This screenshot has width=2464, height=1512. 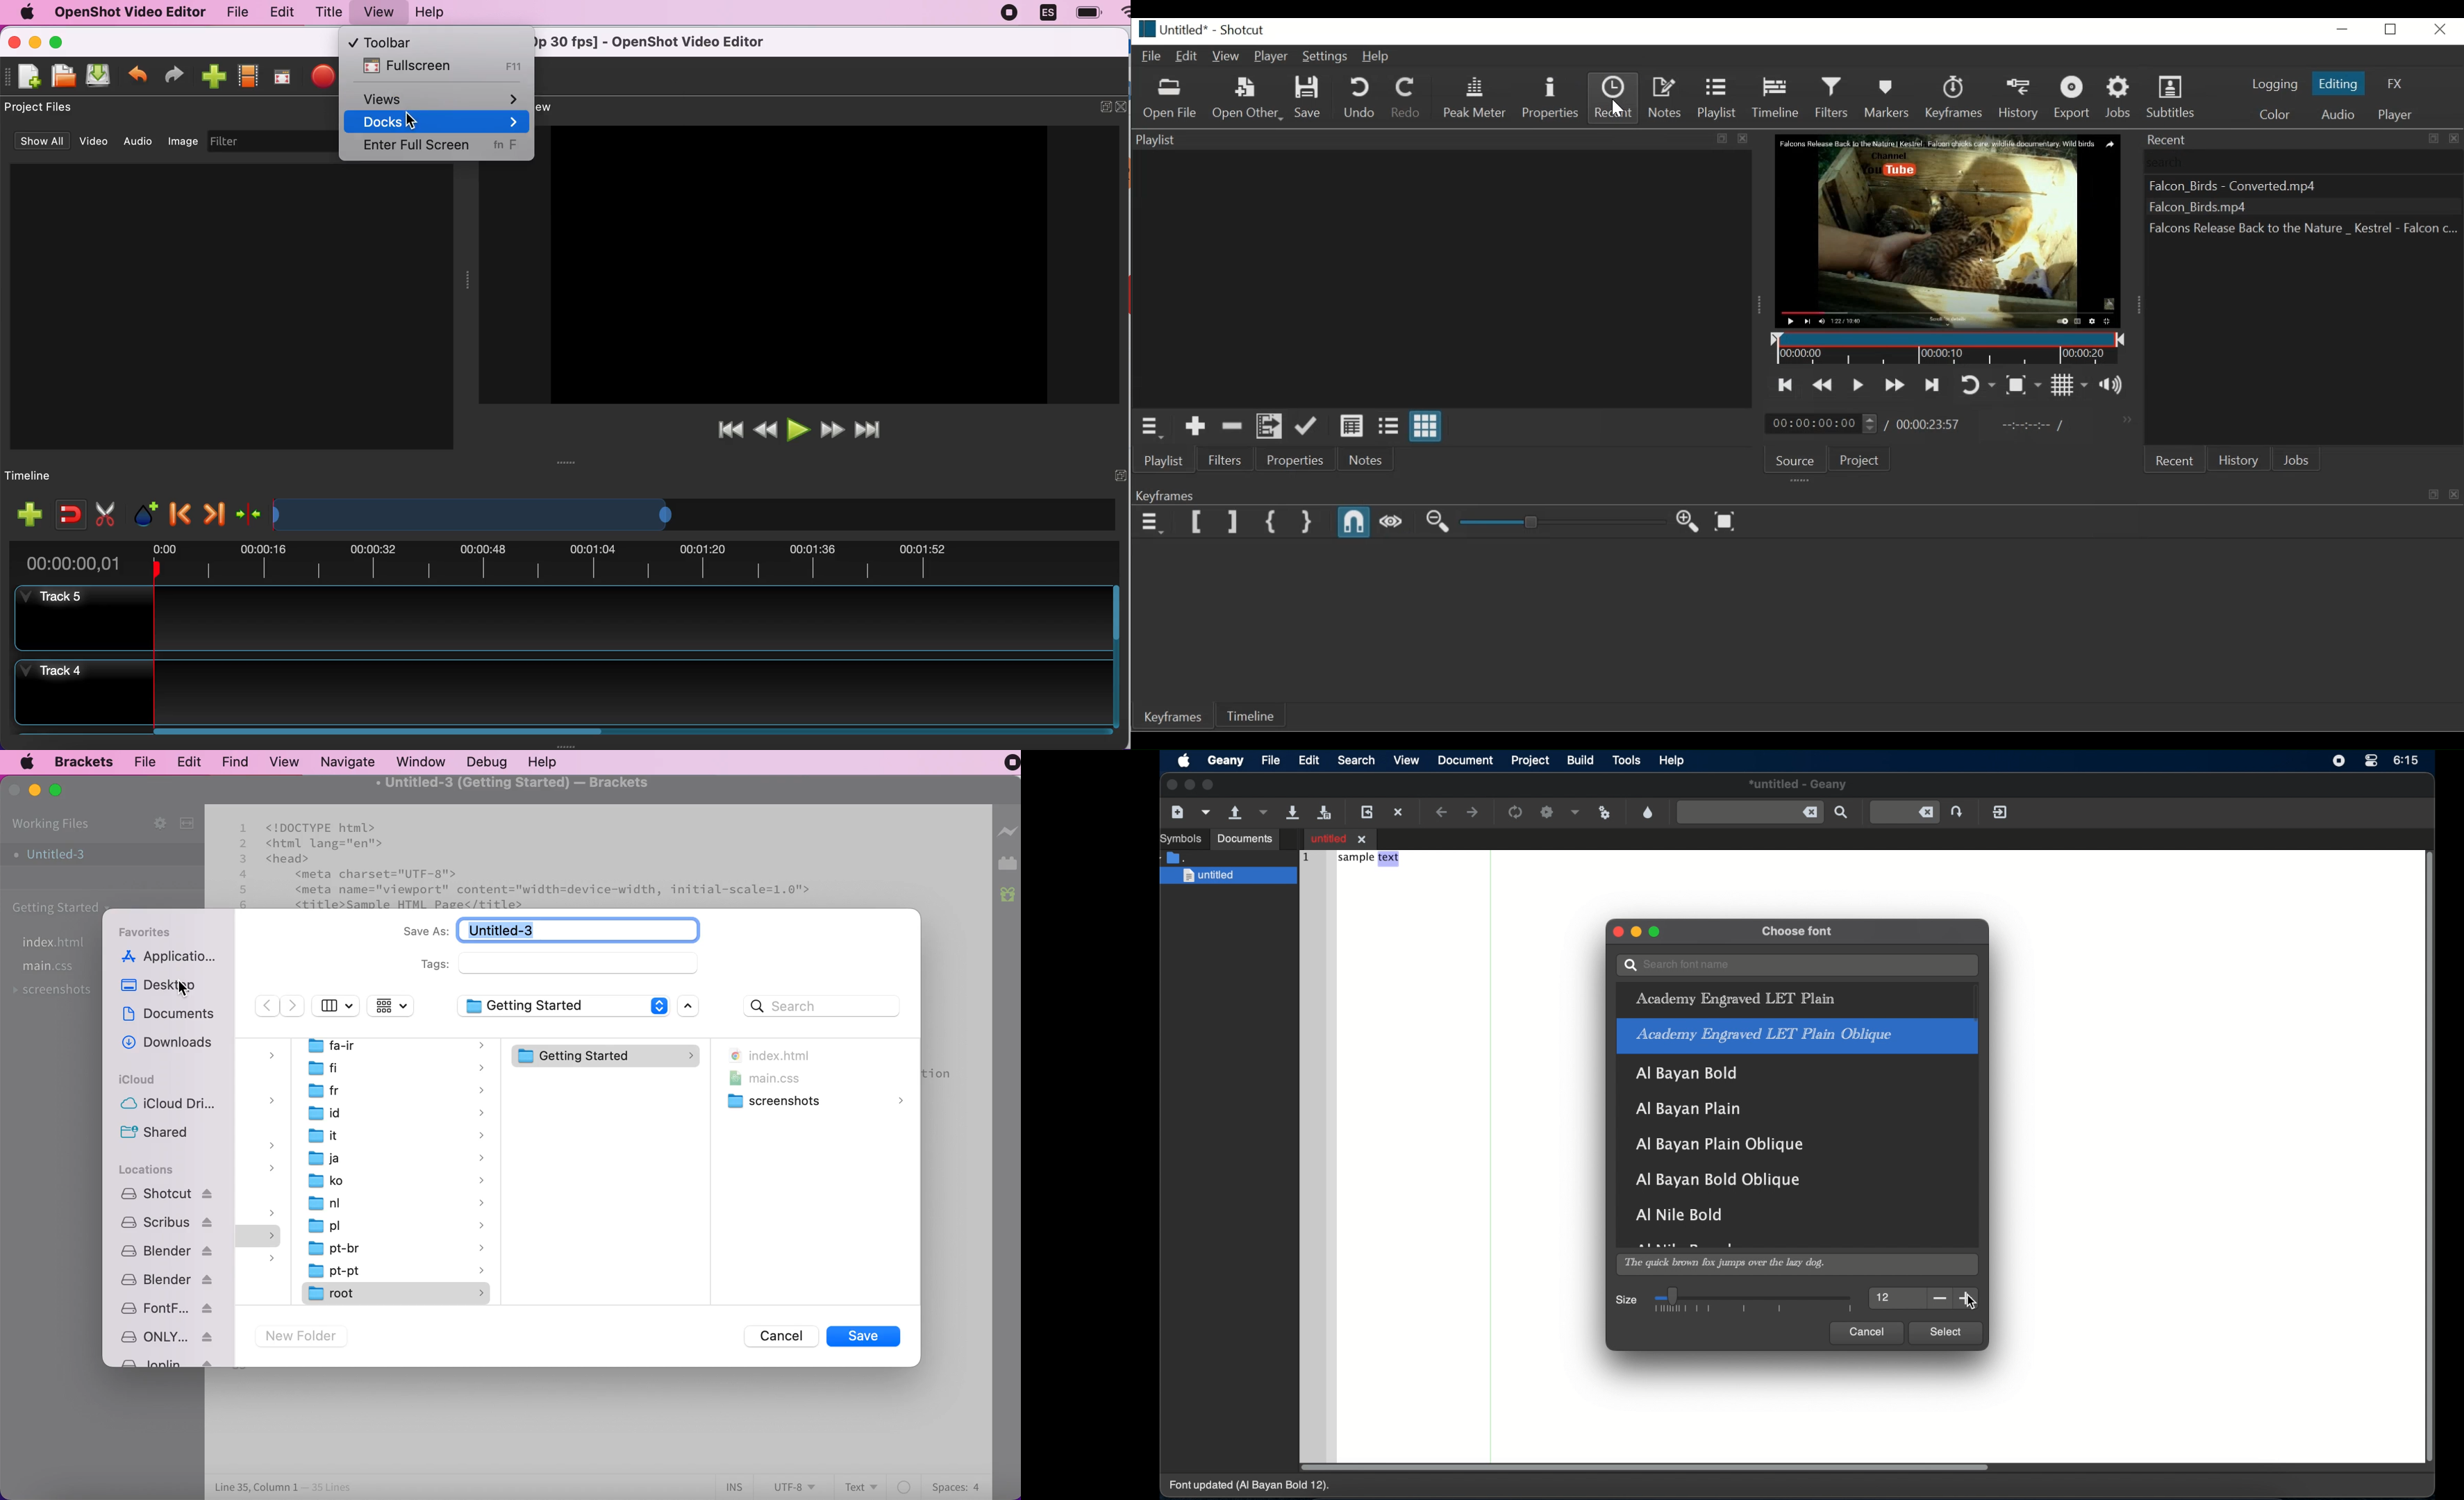 I want to click on line 35, column 1 - 35 lines, so click(x=283, y=1487).